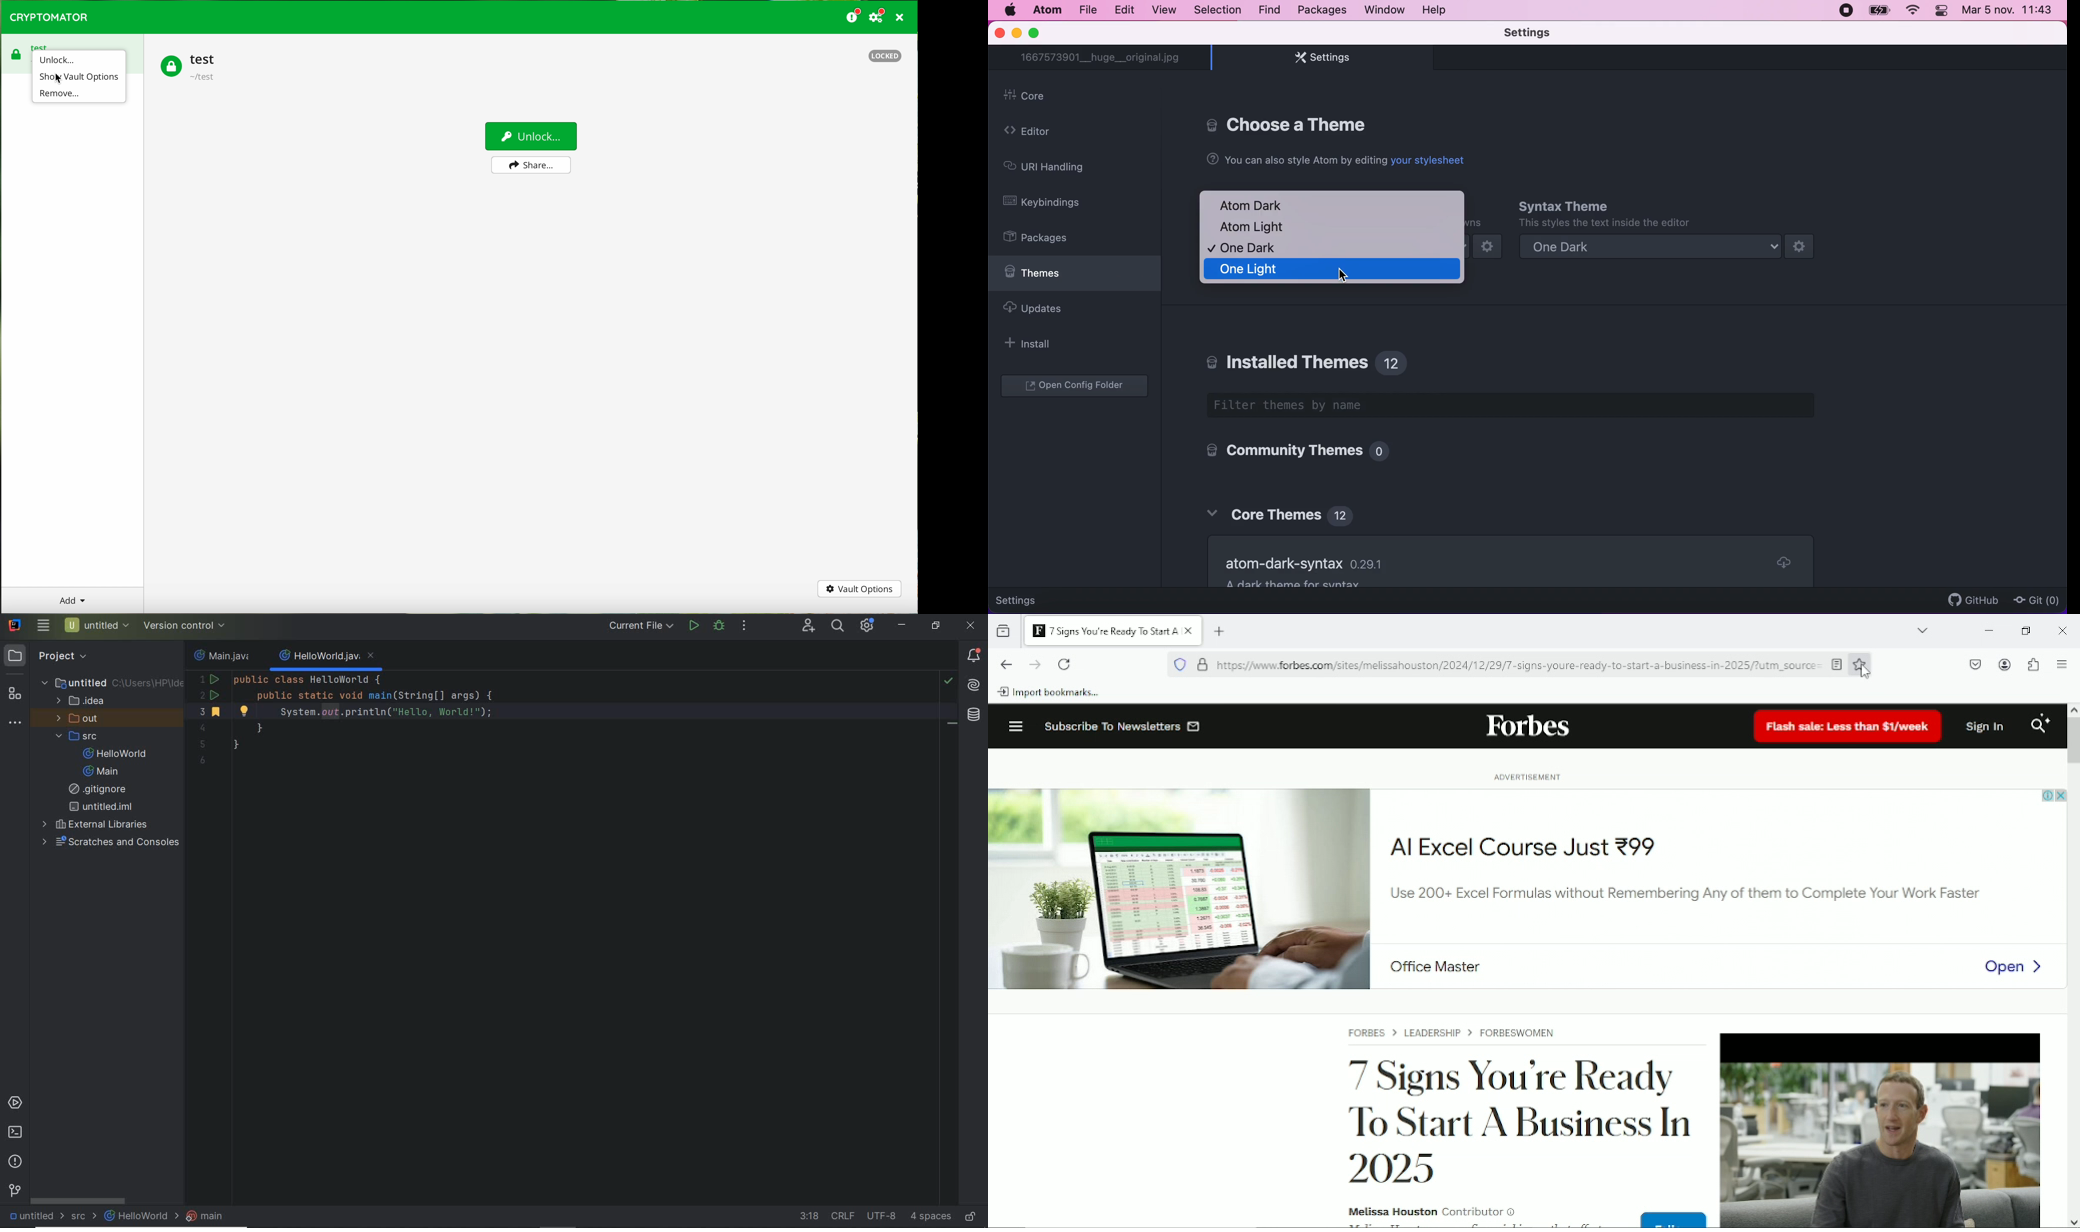 Image resolution: width=2100 pixels, height=1232 pixels. What do you see at coordinates (1162, 11) in the screenshot?
I see `view` at bounding box center [1162, 11].